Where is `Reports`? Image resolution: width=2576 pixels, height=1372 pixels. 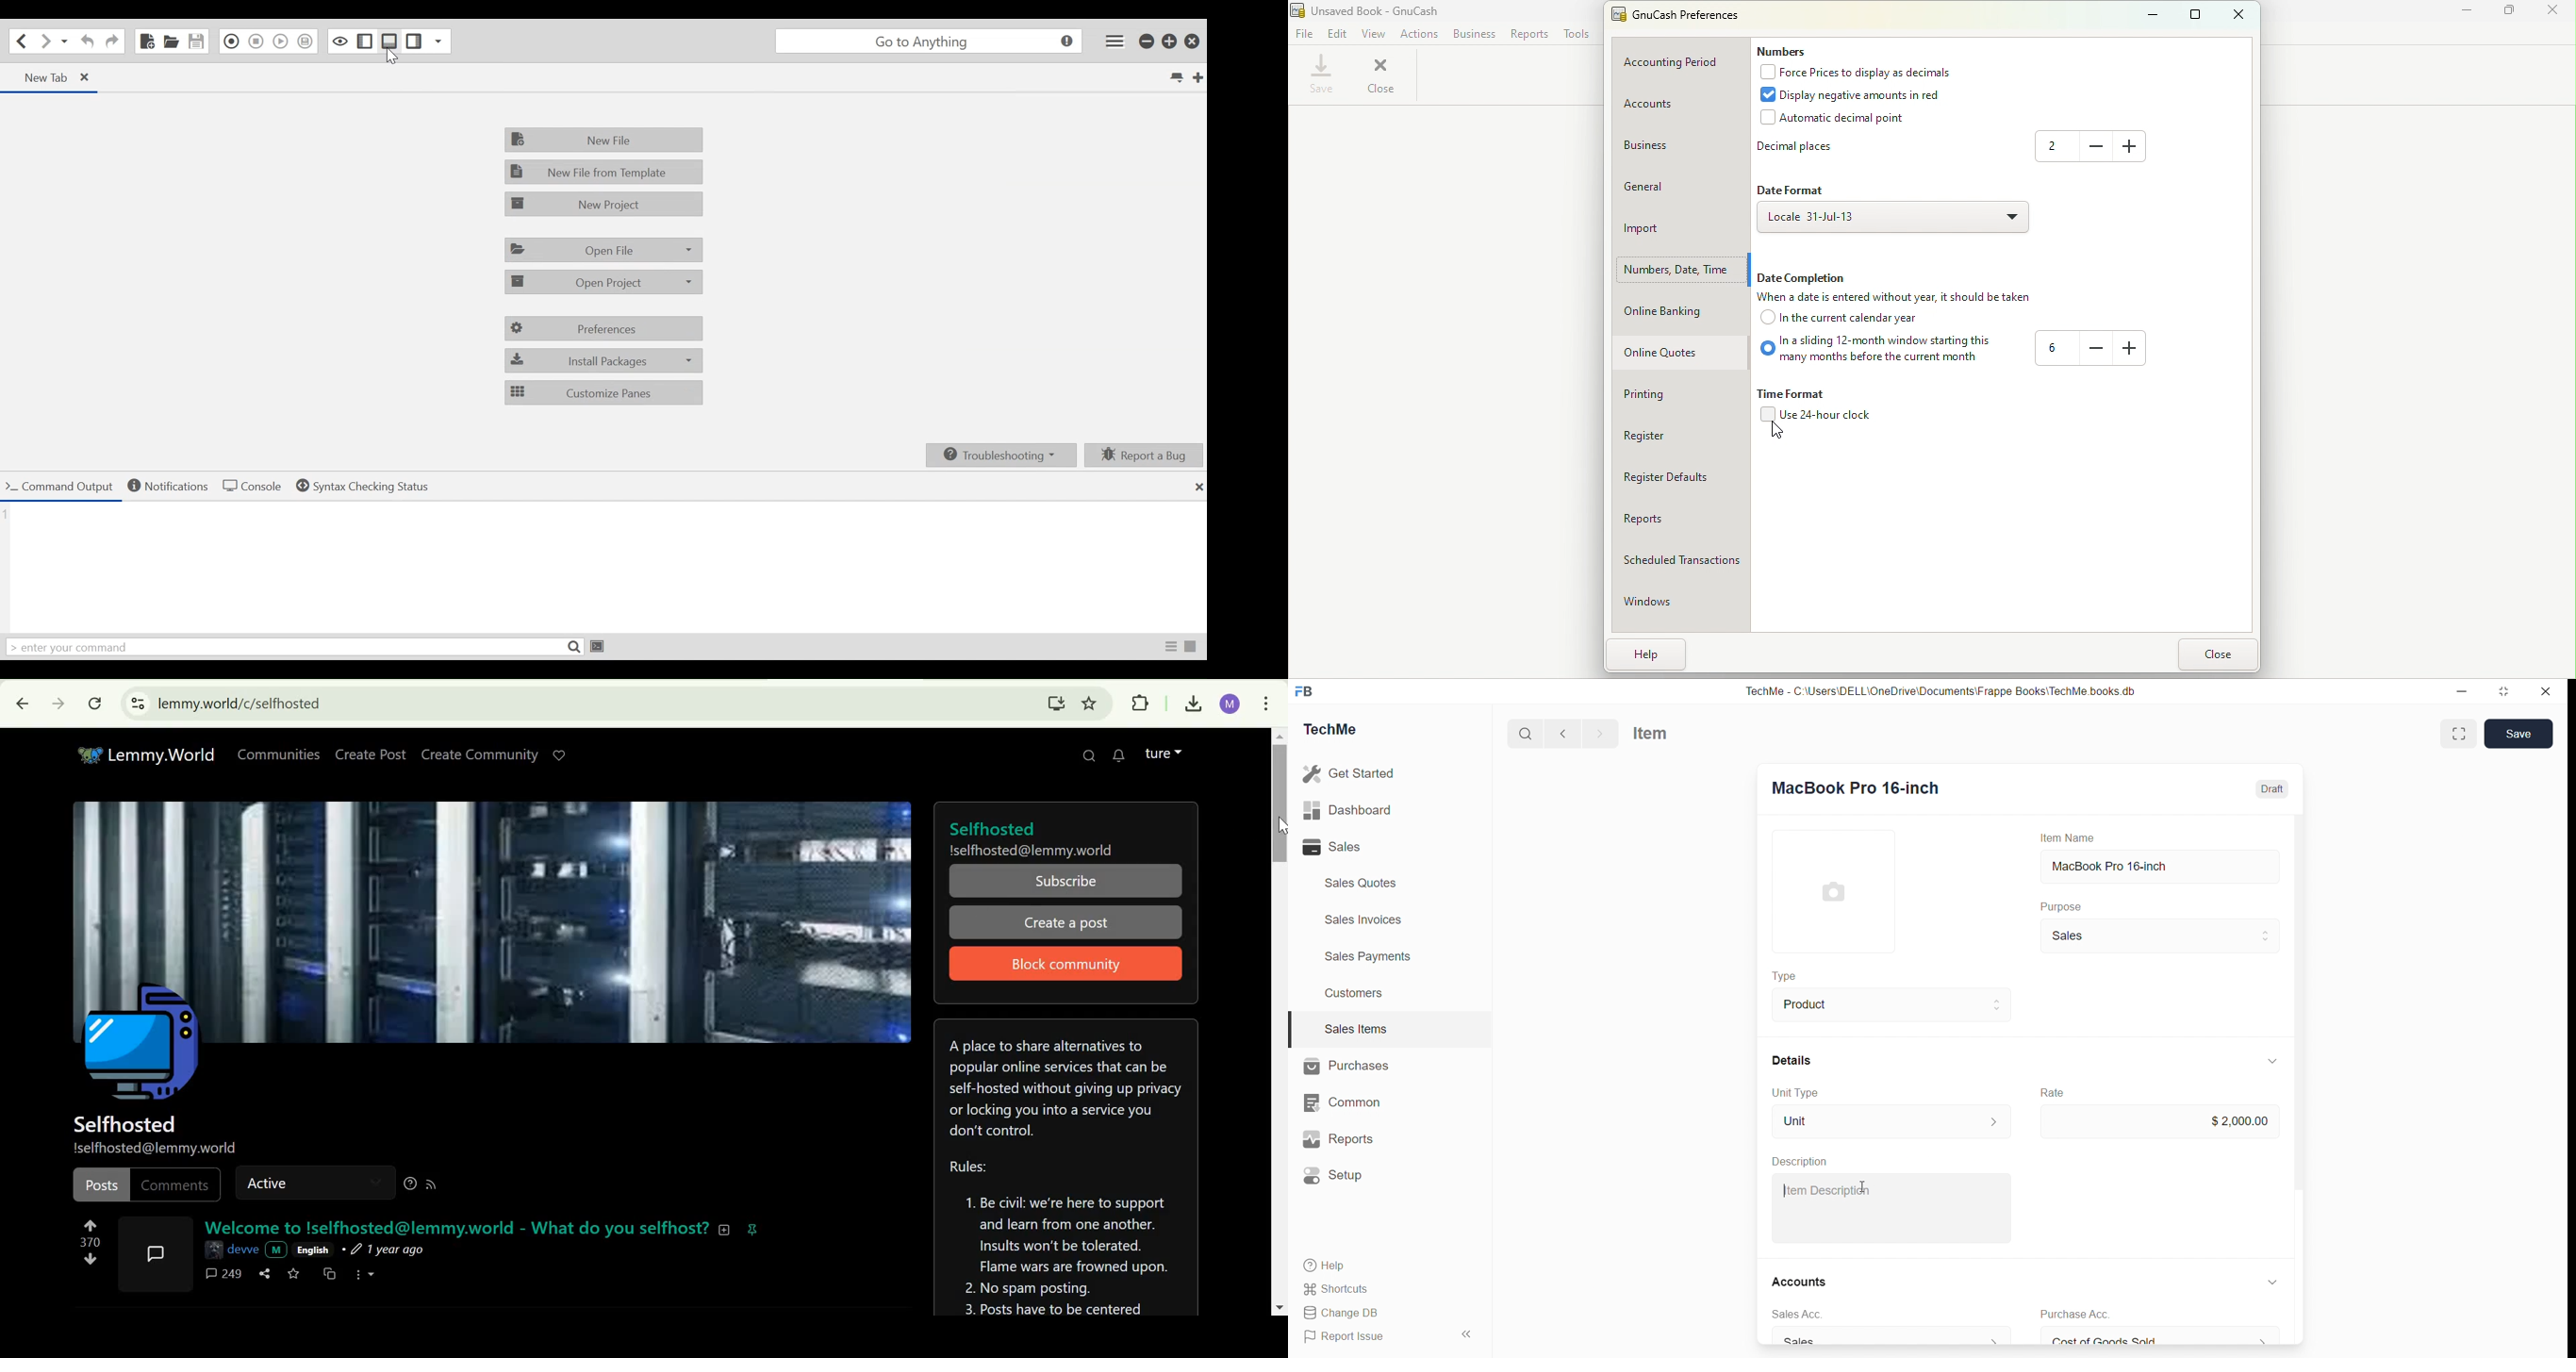 Reports is located at coordinates (1670, 514).